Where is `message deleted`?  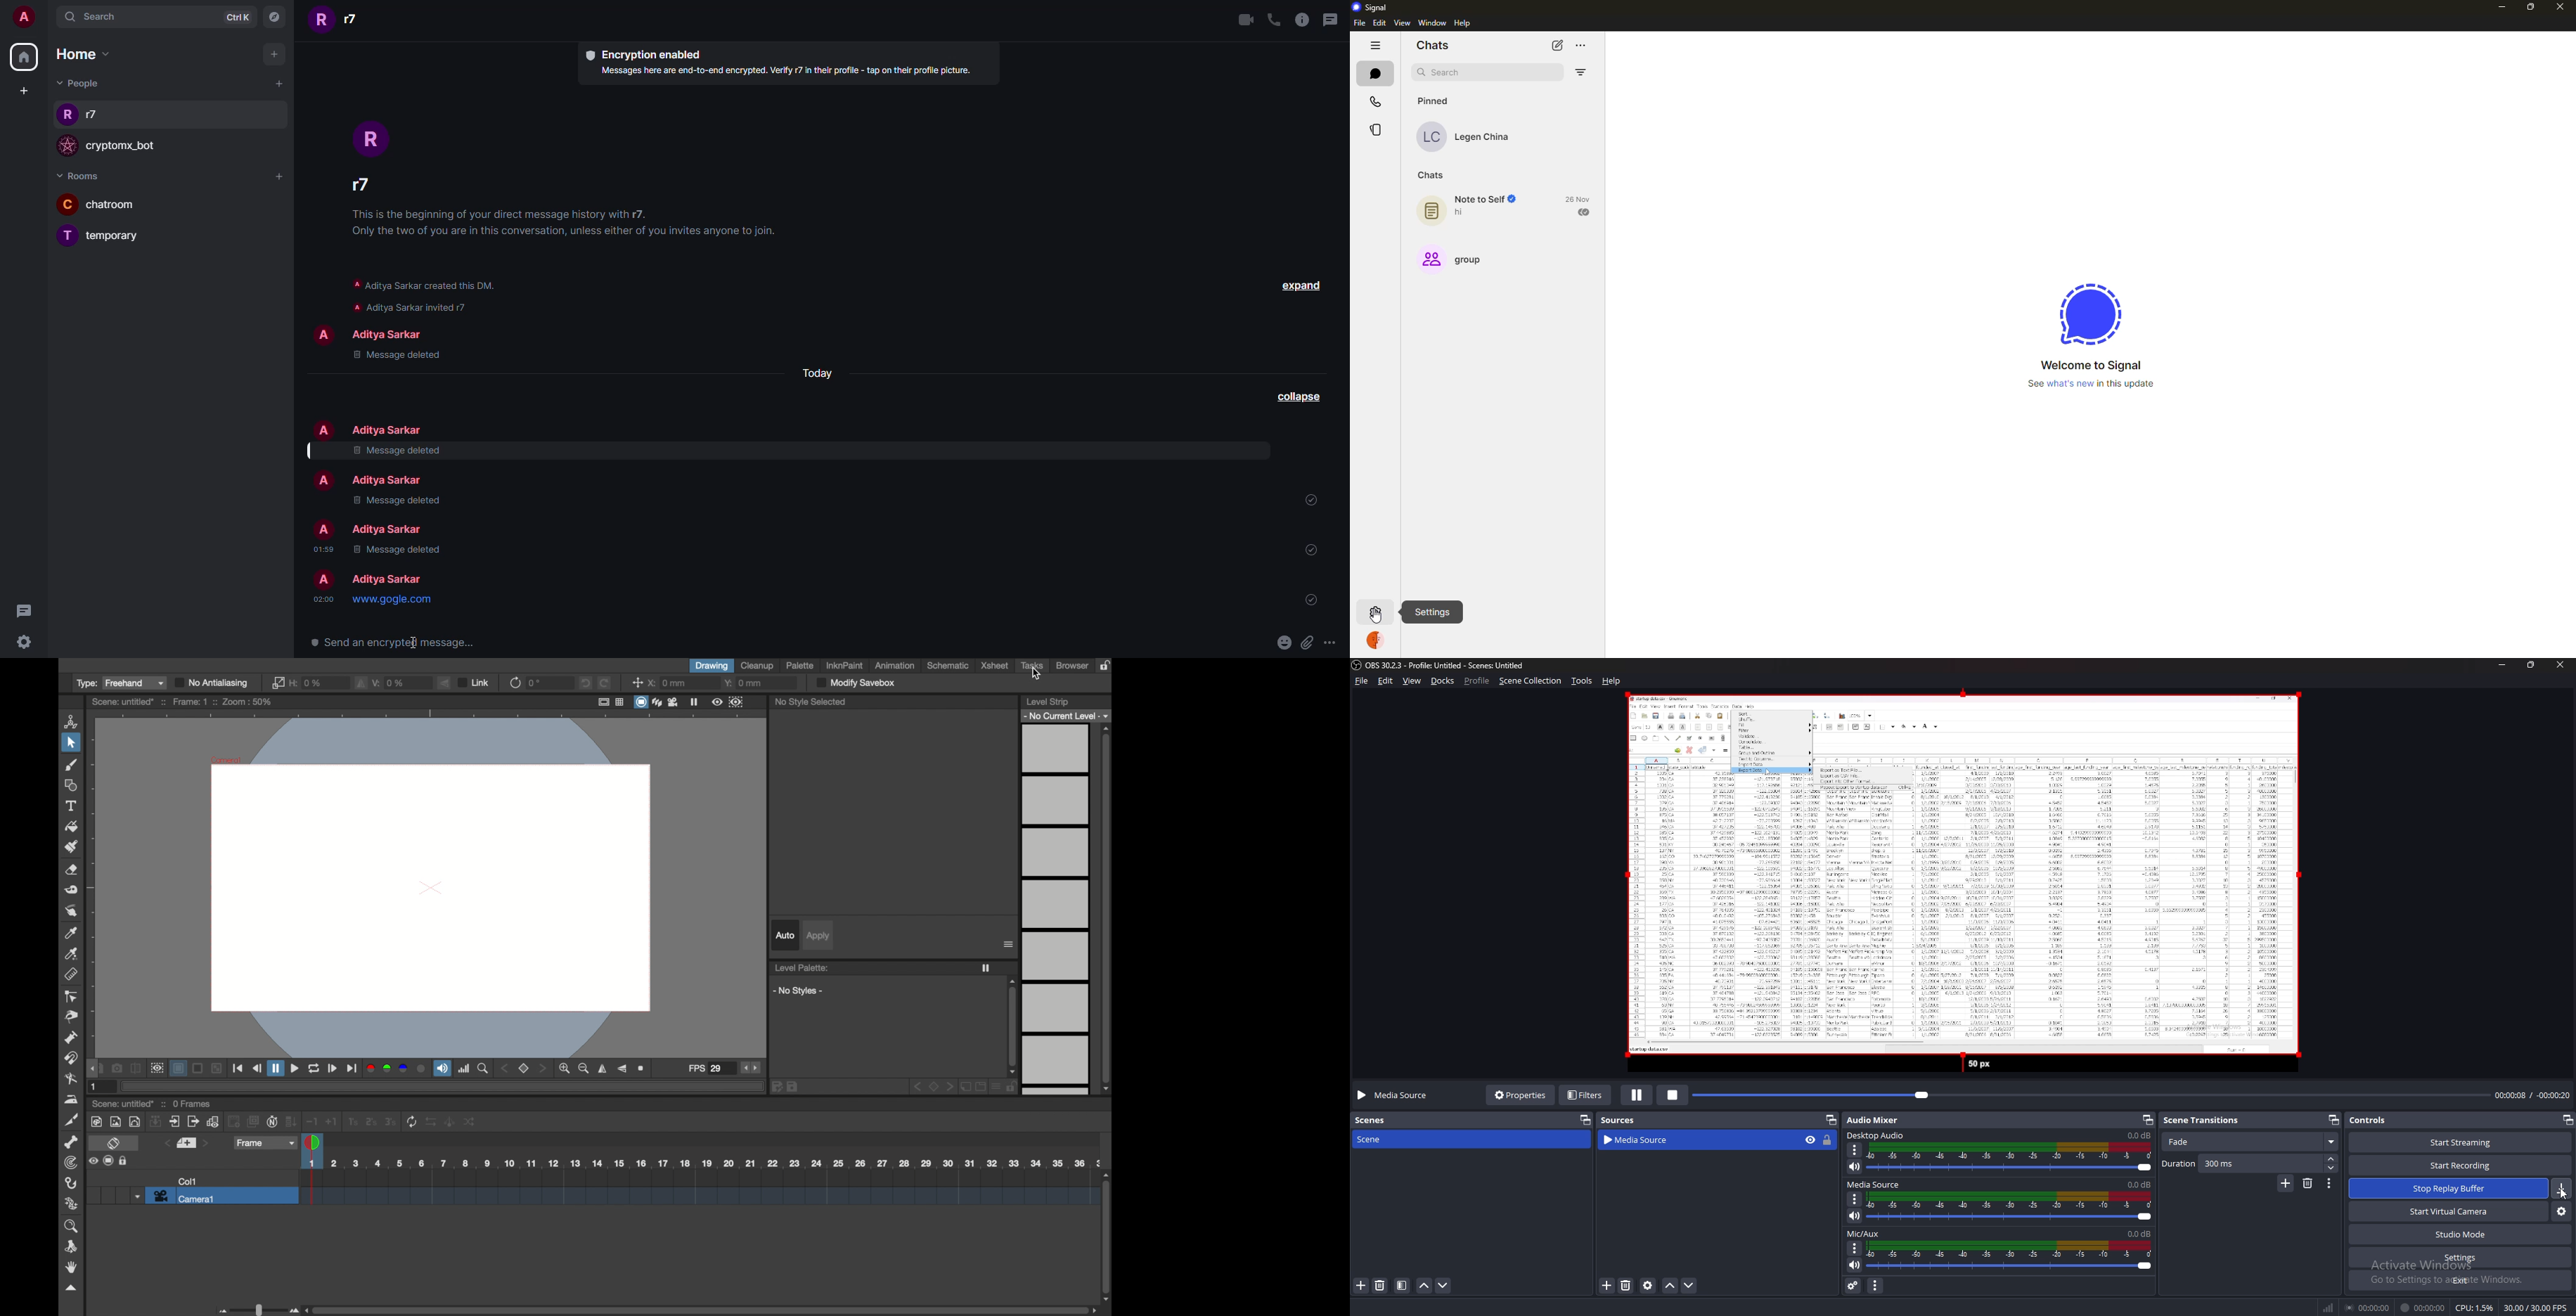
message deleted is located at coordinates (397, 451).